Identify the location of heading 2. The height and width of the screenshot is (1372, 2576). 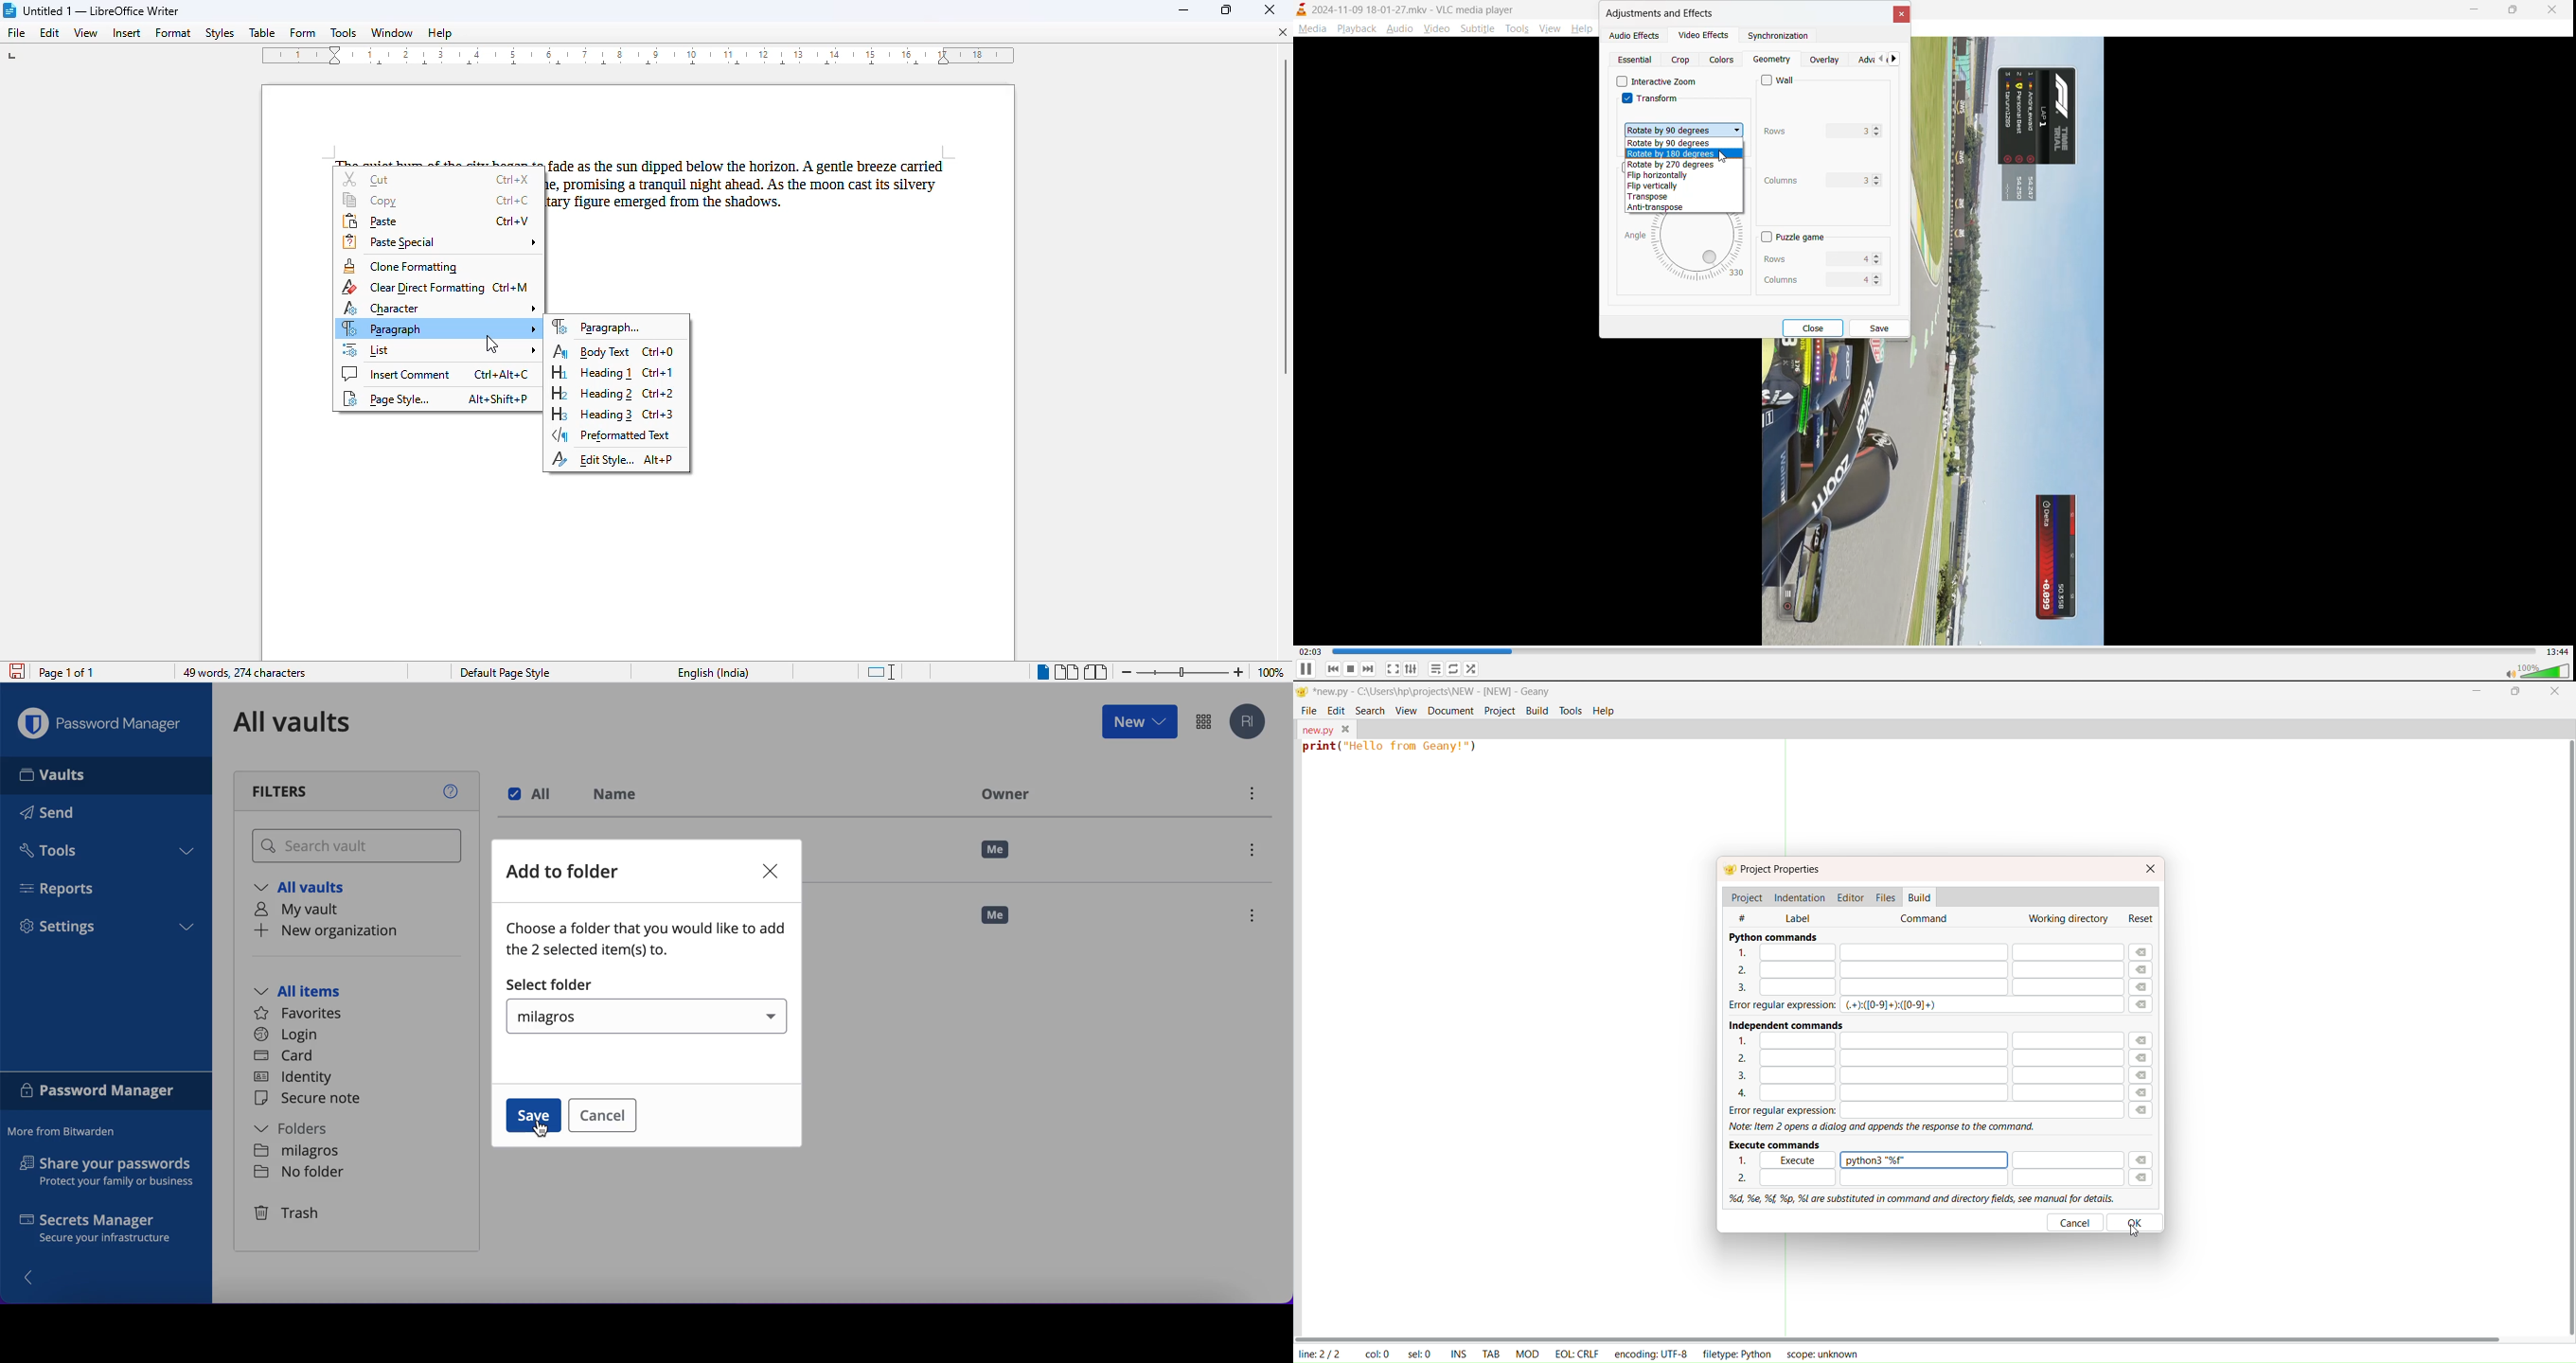
(613, 393).